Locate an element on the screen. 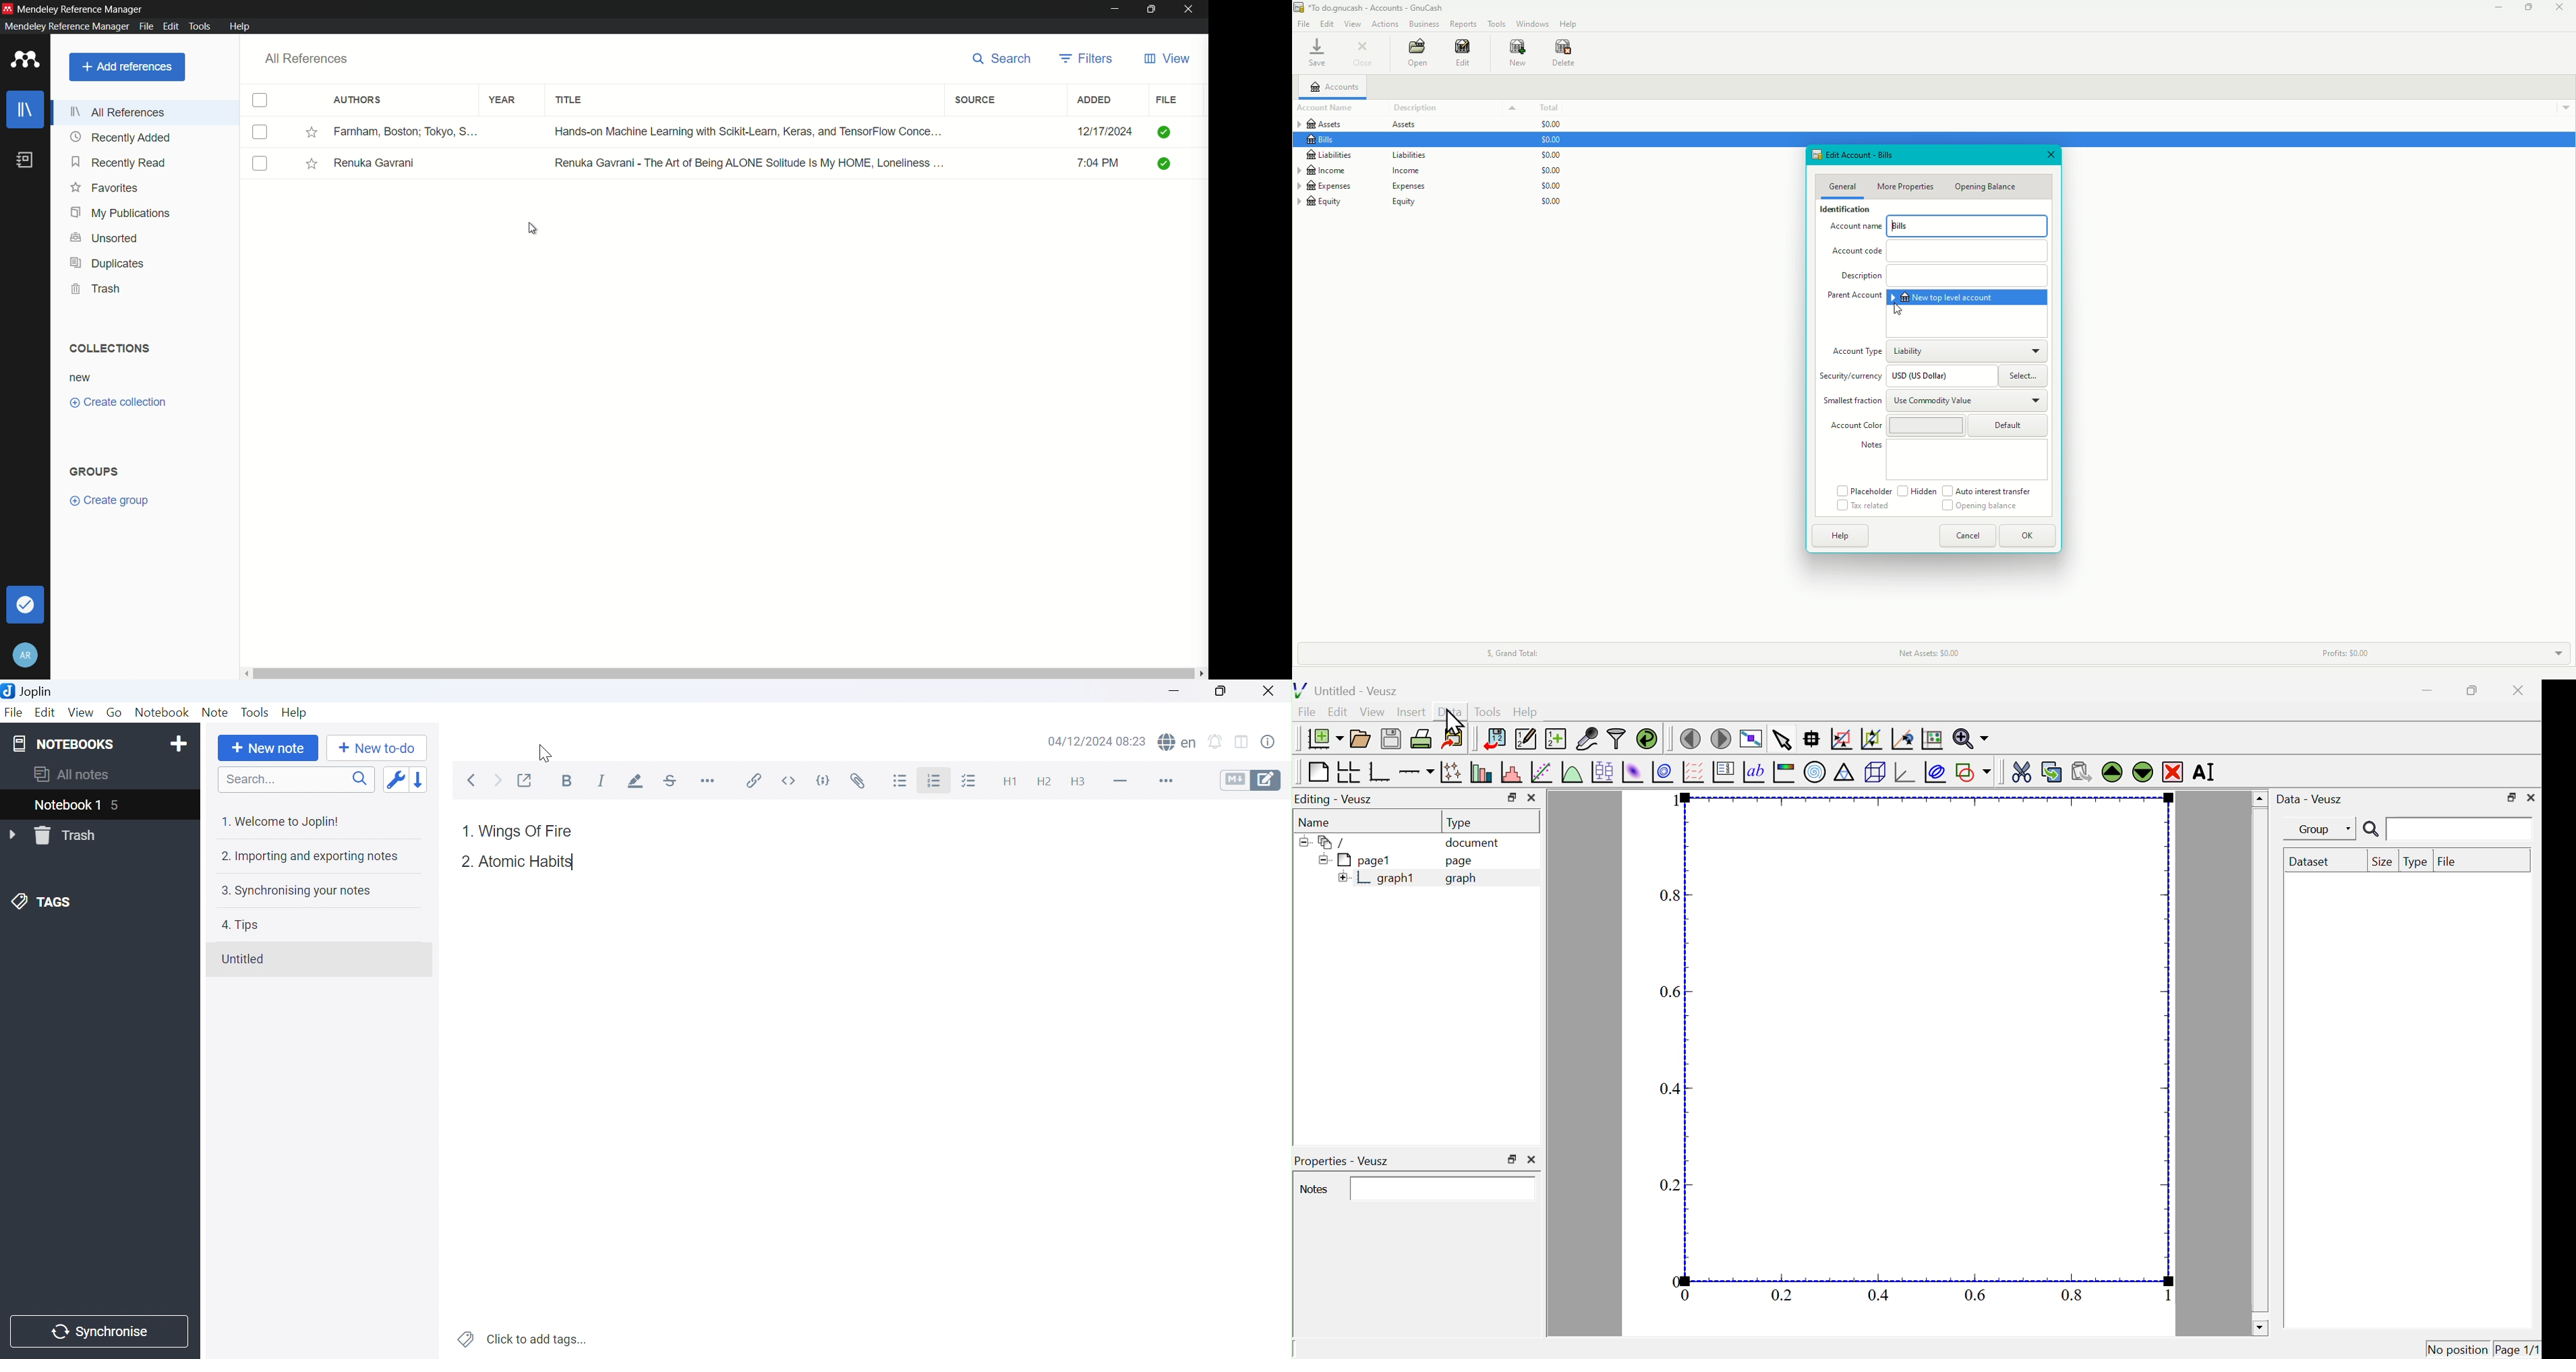 The width and height of the screenshot is (2576, 1372). Click to add tags is located at coordinates (523, 1339).